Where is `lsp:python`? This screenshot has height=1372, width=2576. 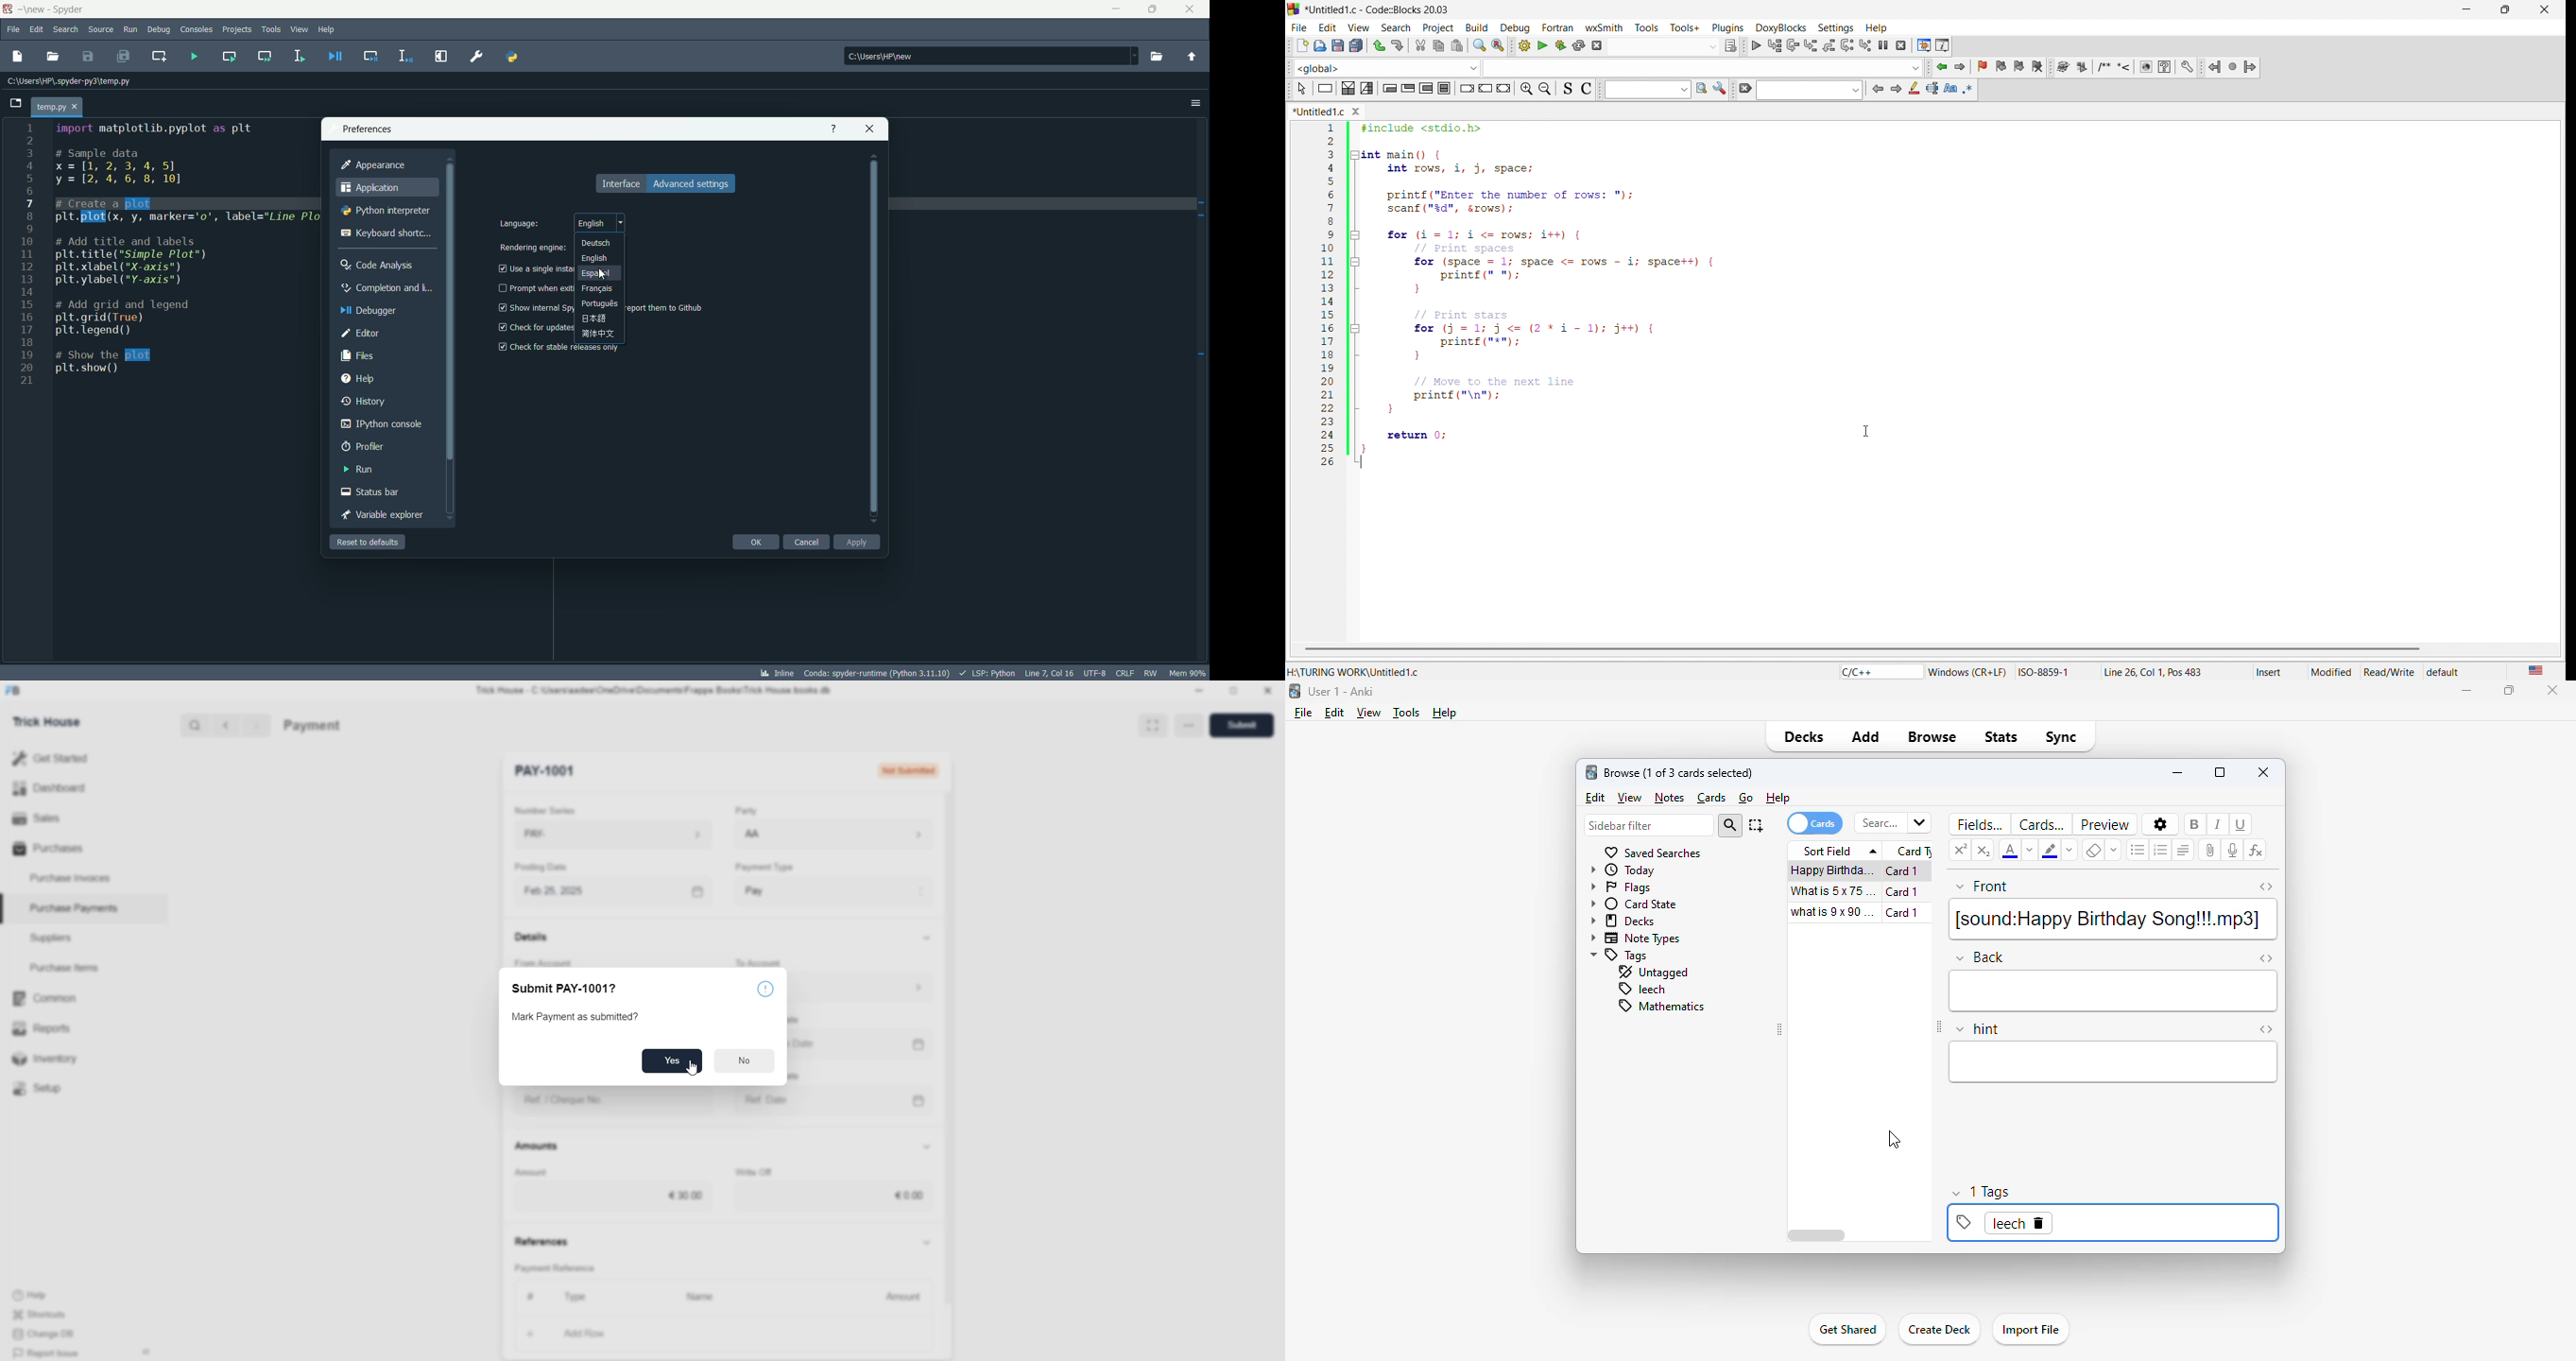
lsp:python is located at coordinates (985, 673).